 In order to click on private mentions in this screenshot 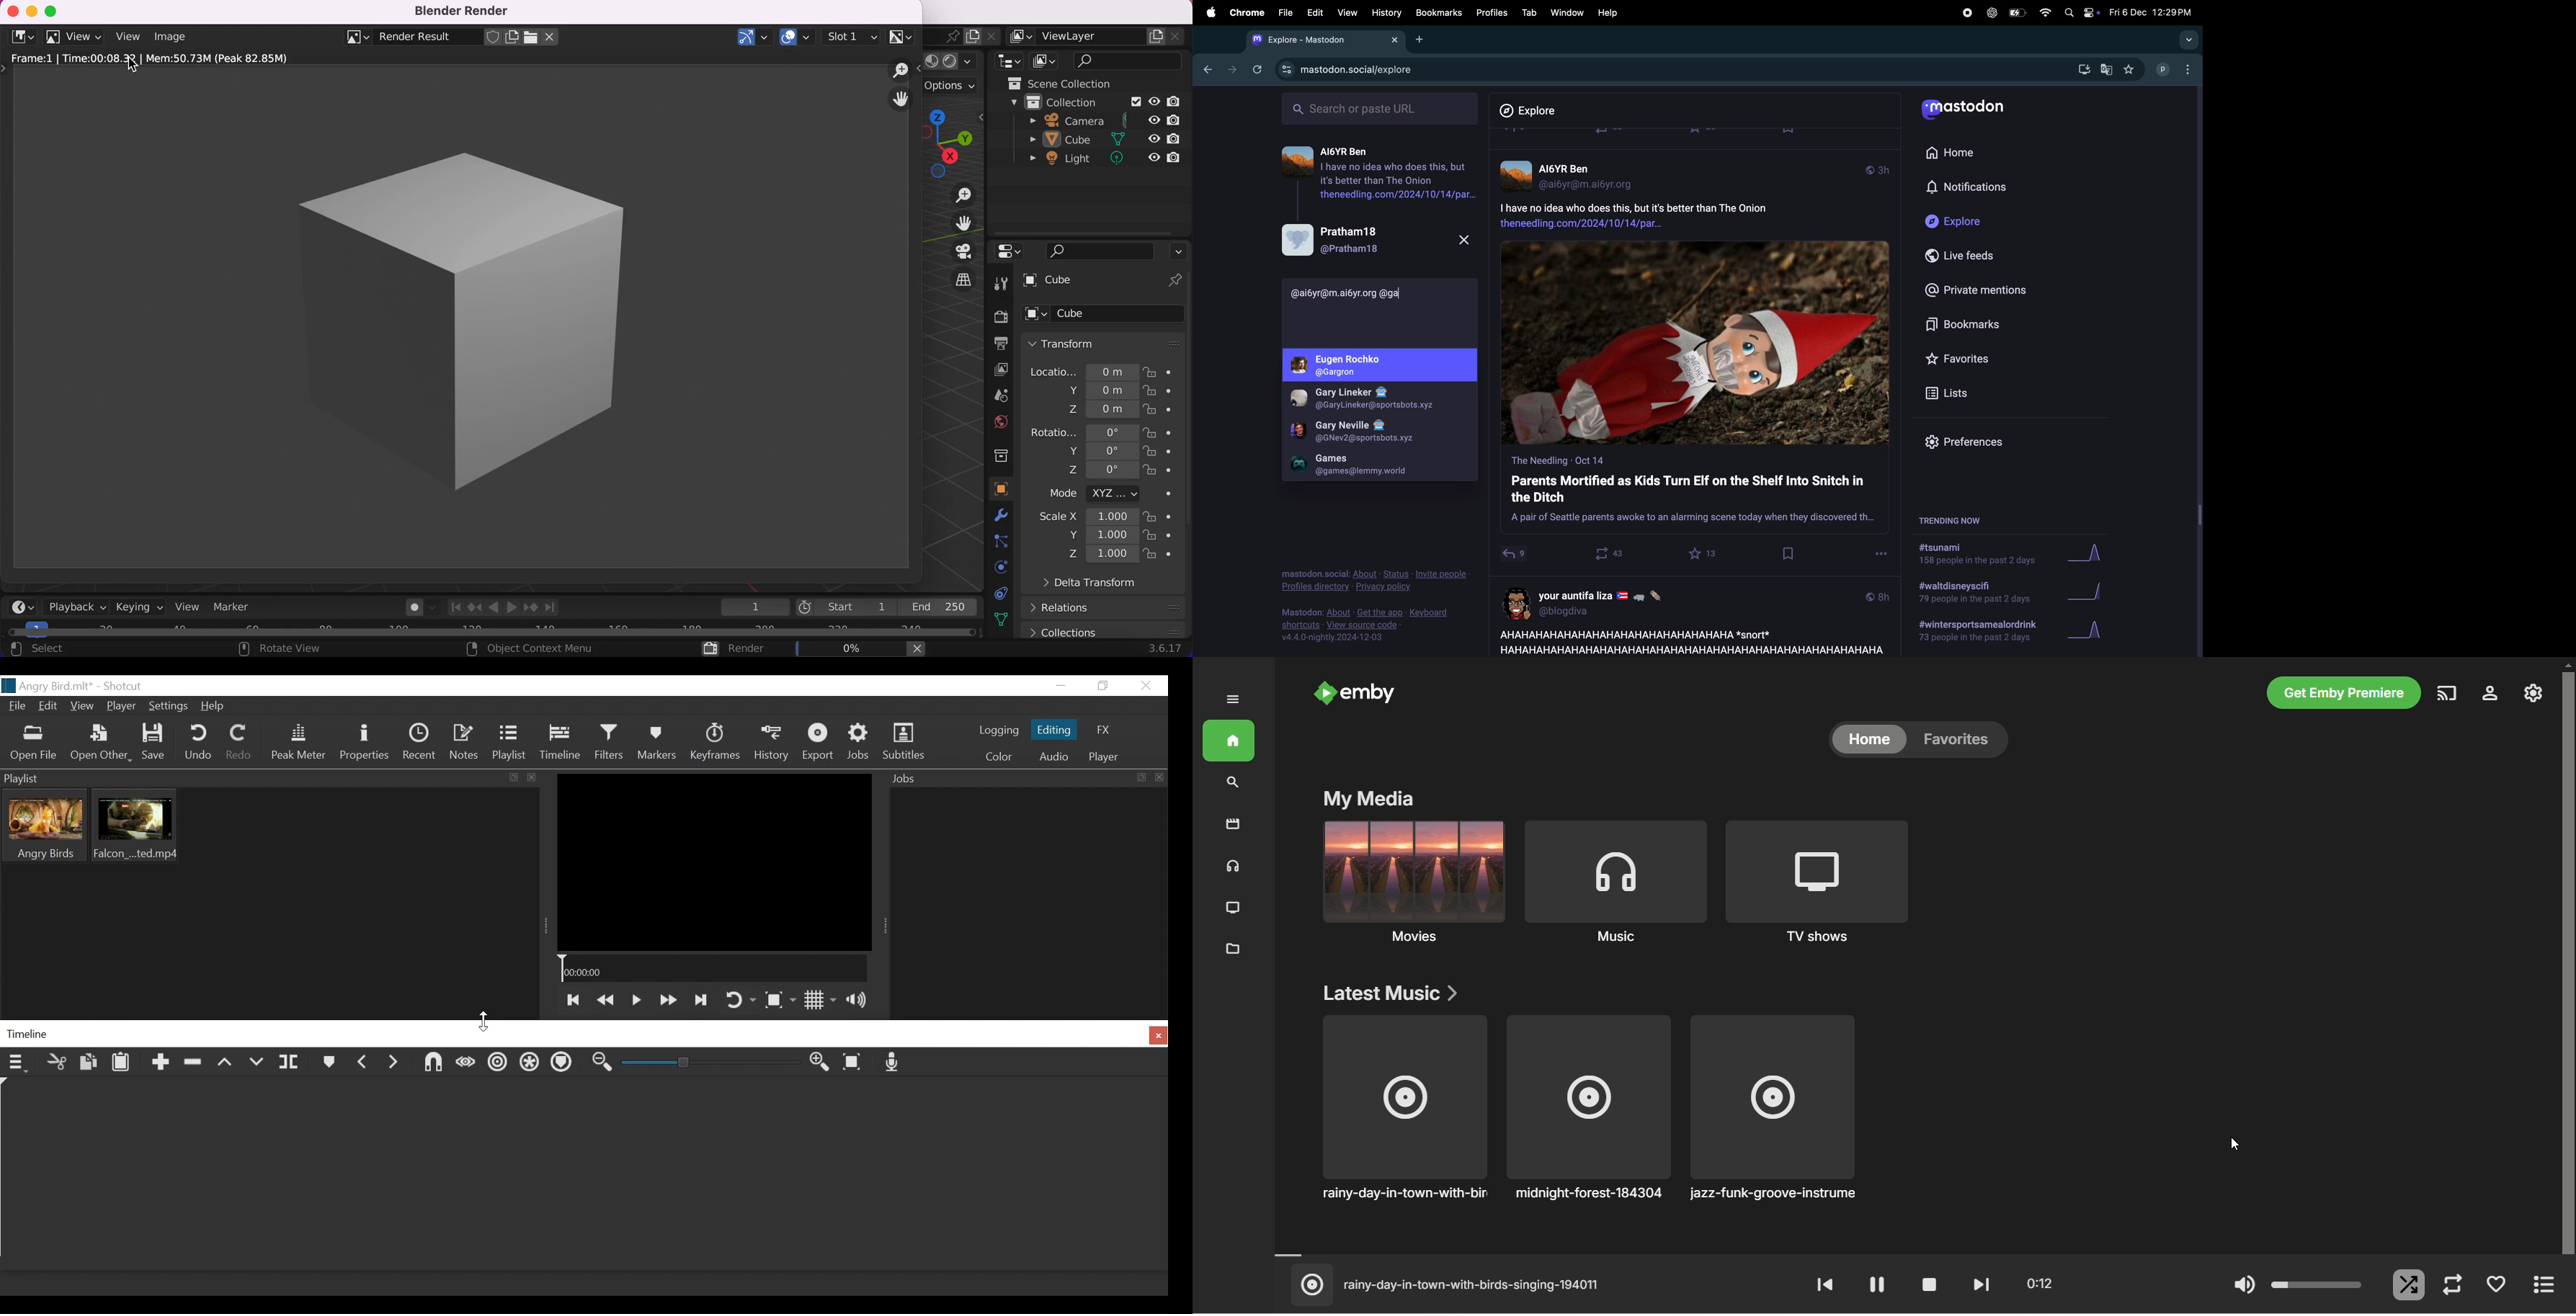, I will do `click(1974, 289)`.